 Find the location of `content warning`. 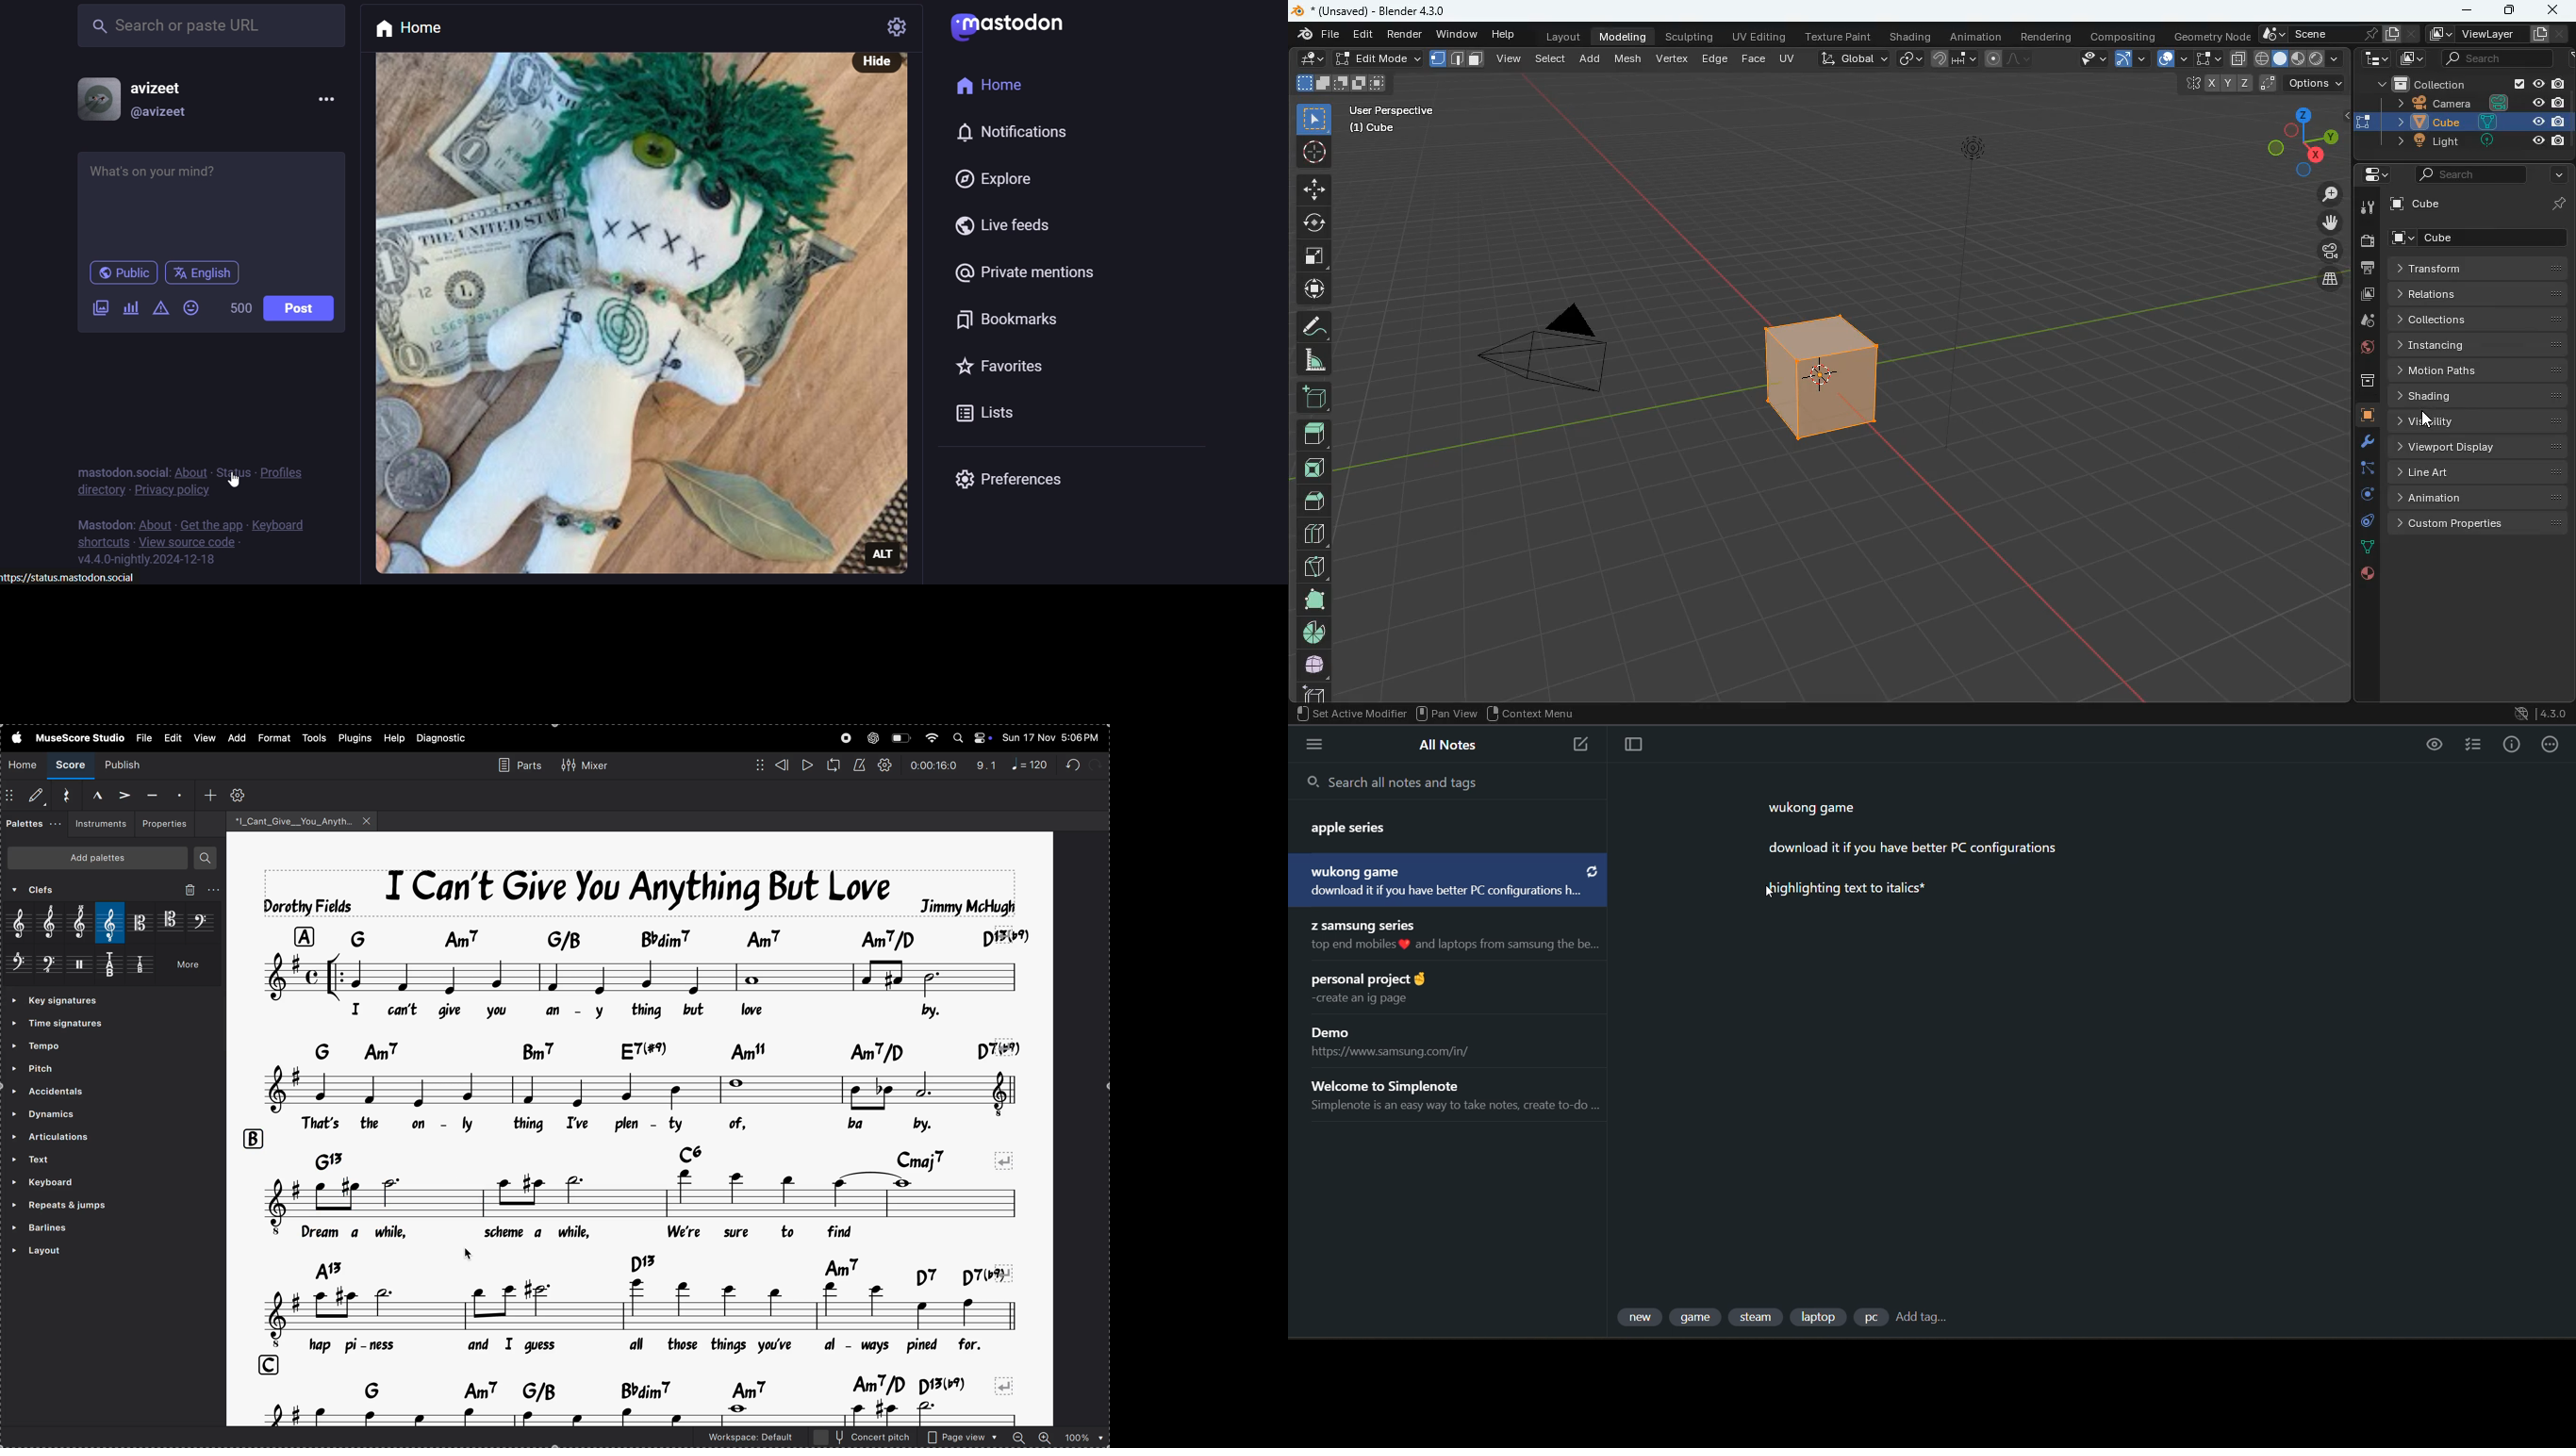

content warning is located at coordinates (160, 305).